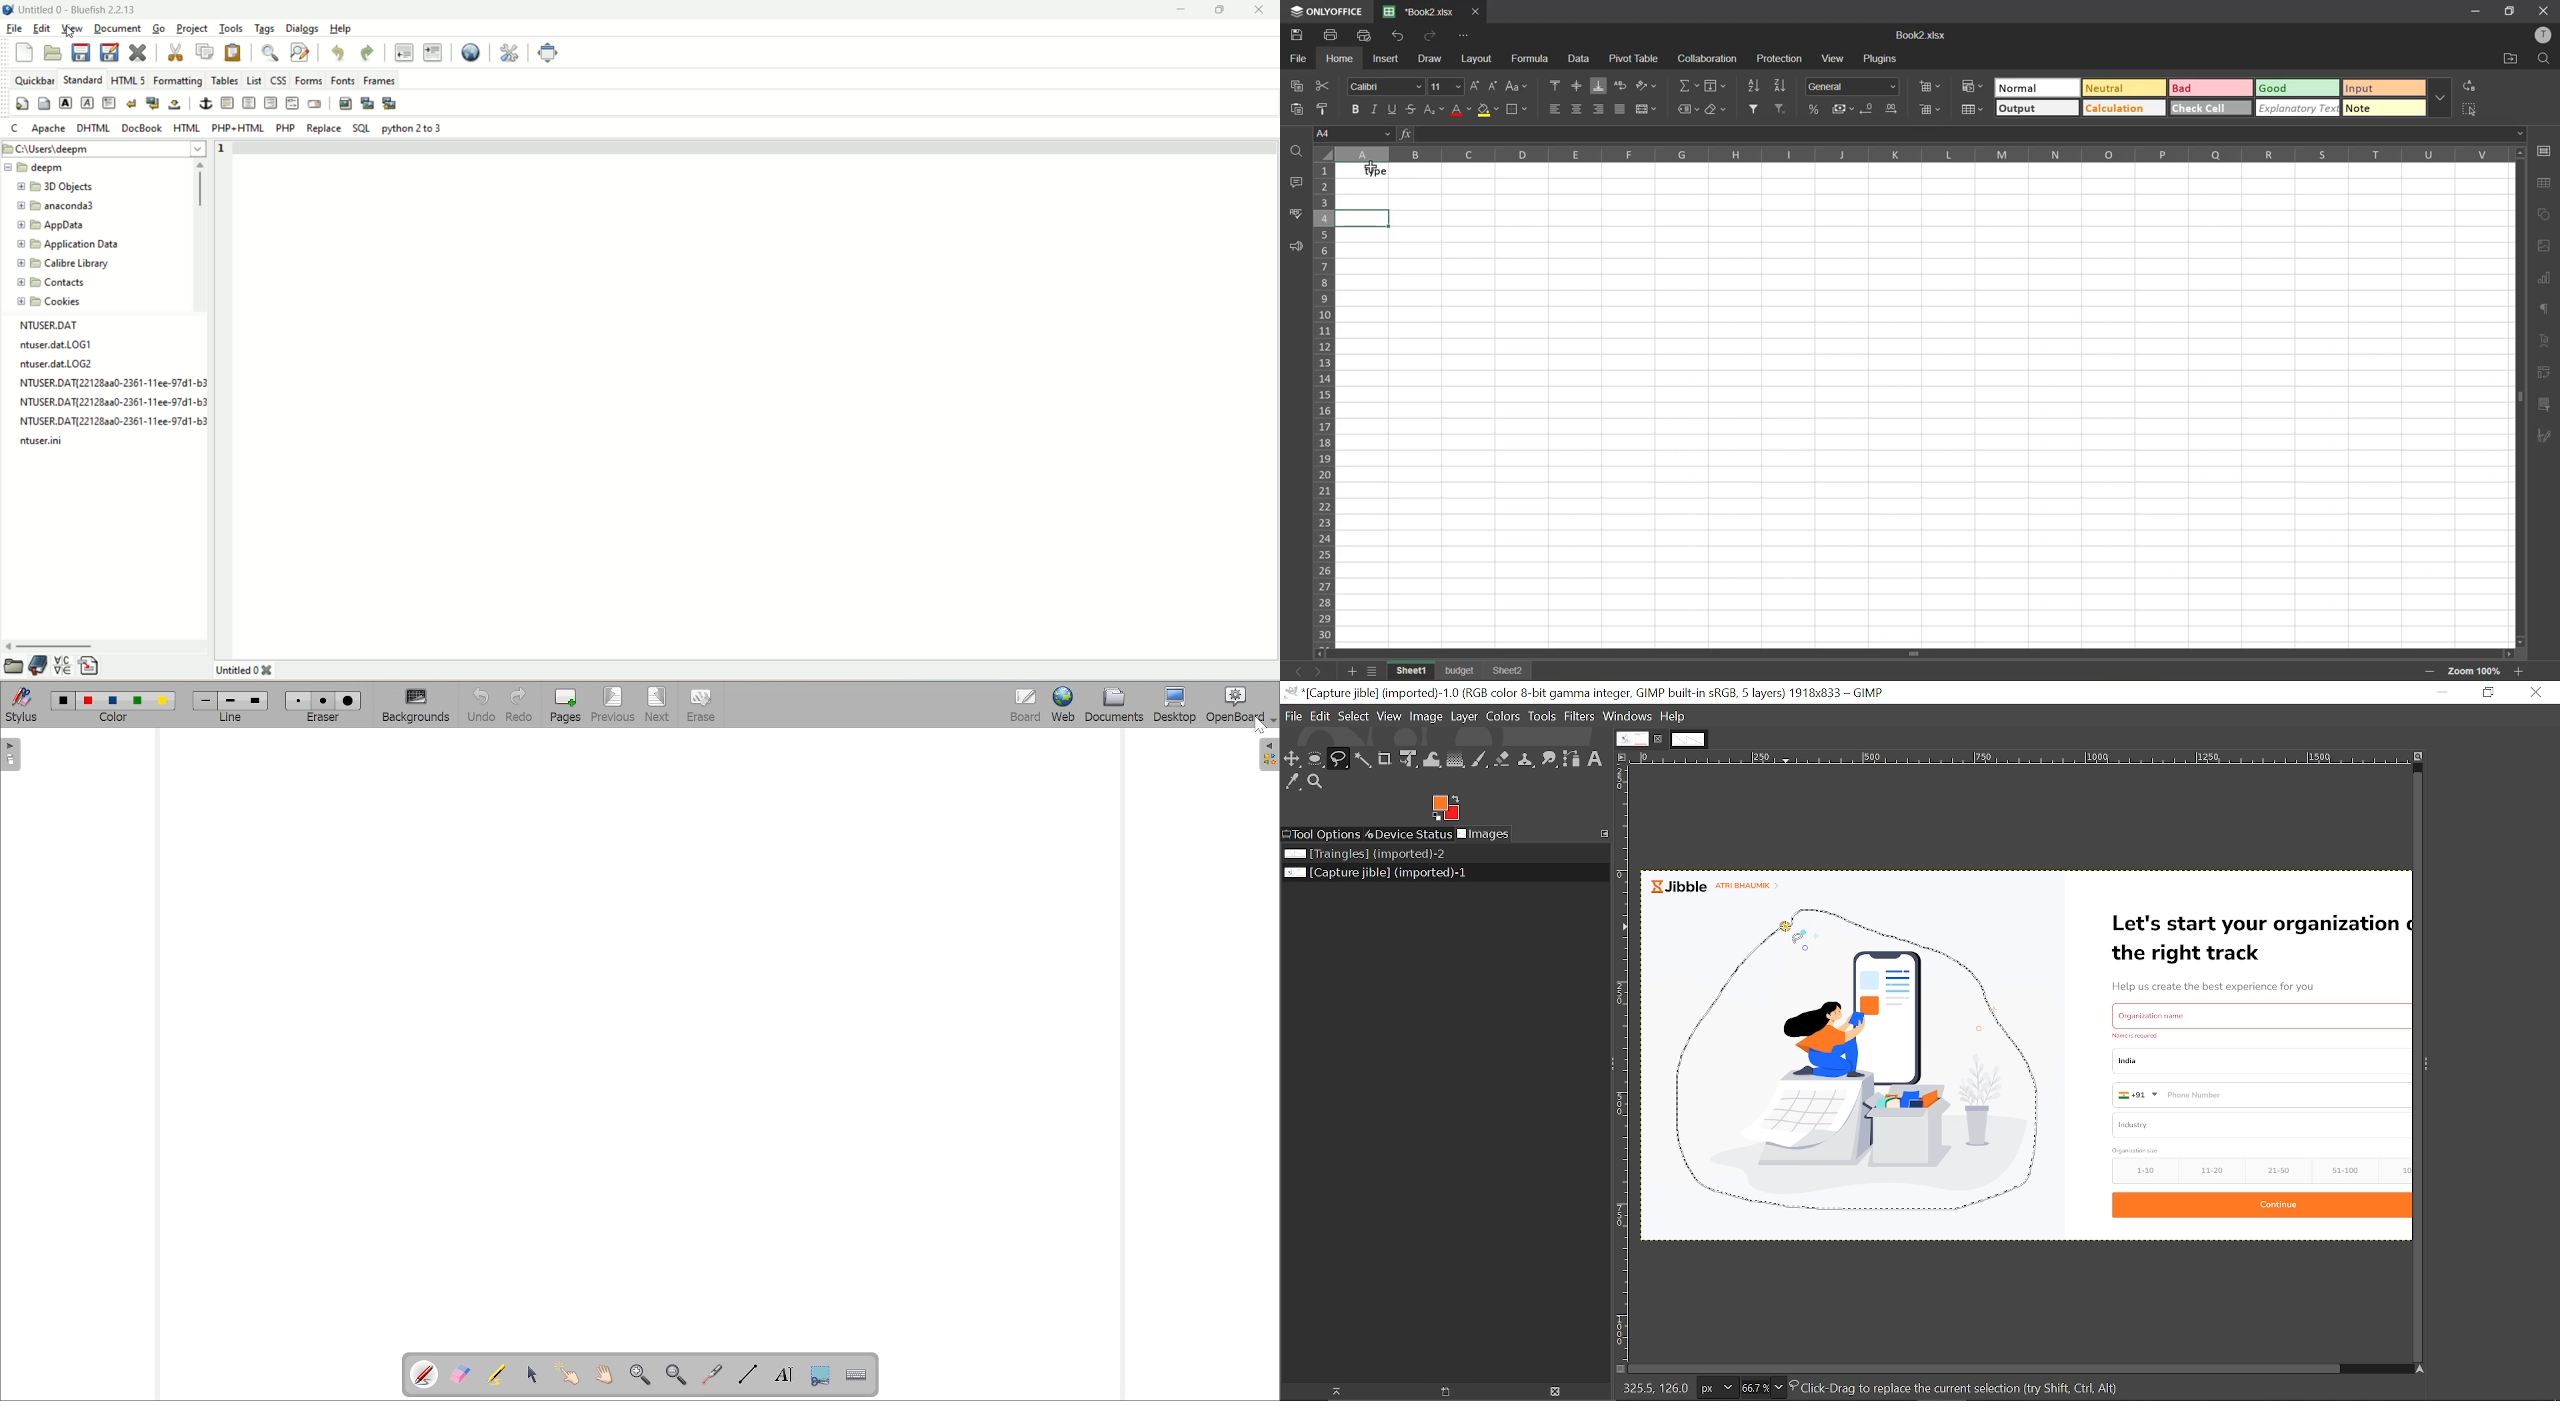 The image size is (2576, 1428). I want to click on justified, so click(1623, 111).